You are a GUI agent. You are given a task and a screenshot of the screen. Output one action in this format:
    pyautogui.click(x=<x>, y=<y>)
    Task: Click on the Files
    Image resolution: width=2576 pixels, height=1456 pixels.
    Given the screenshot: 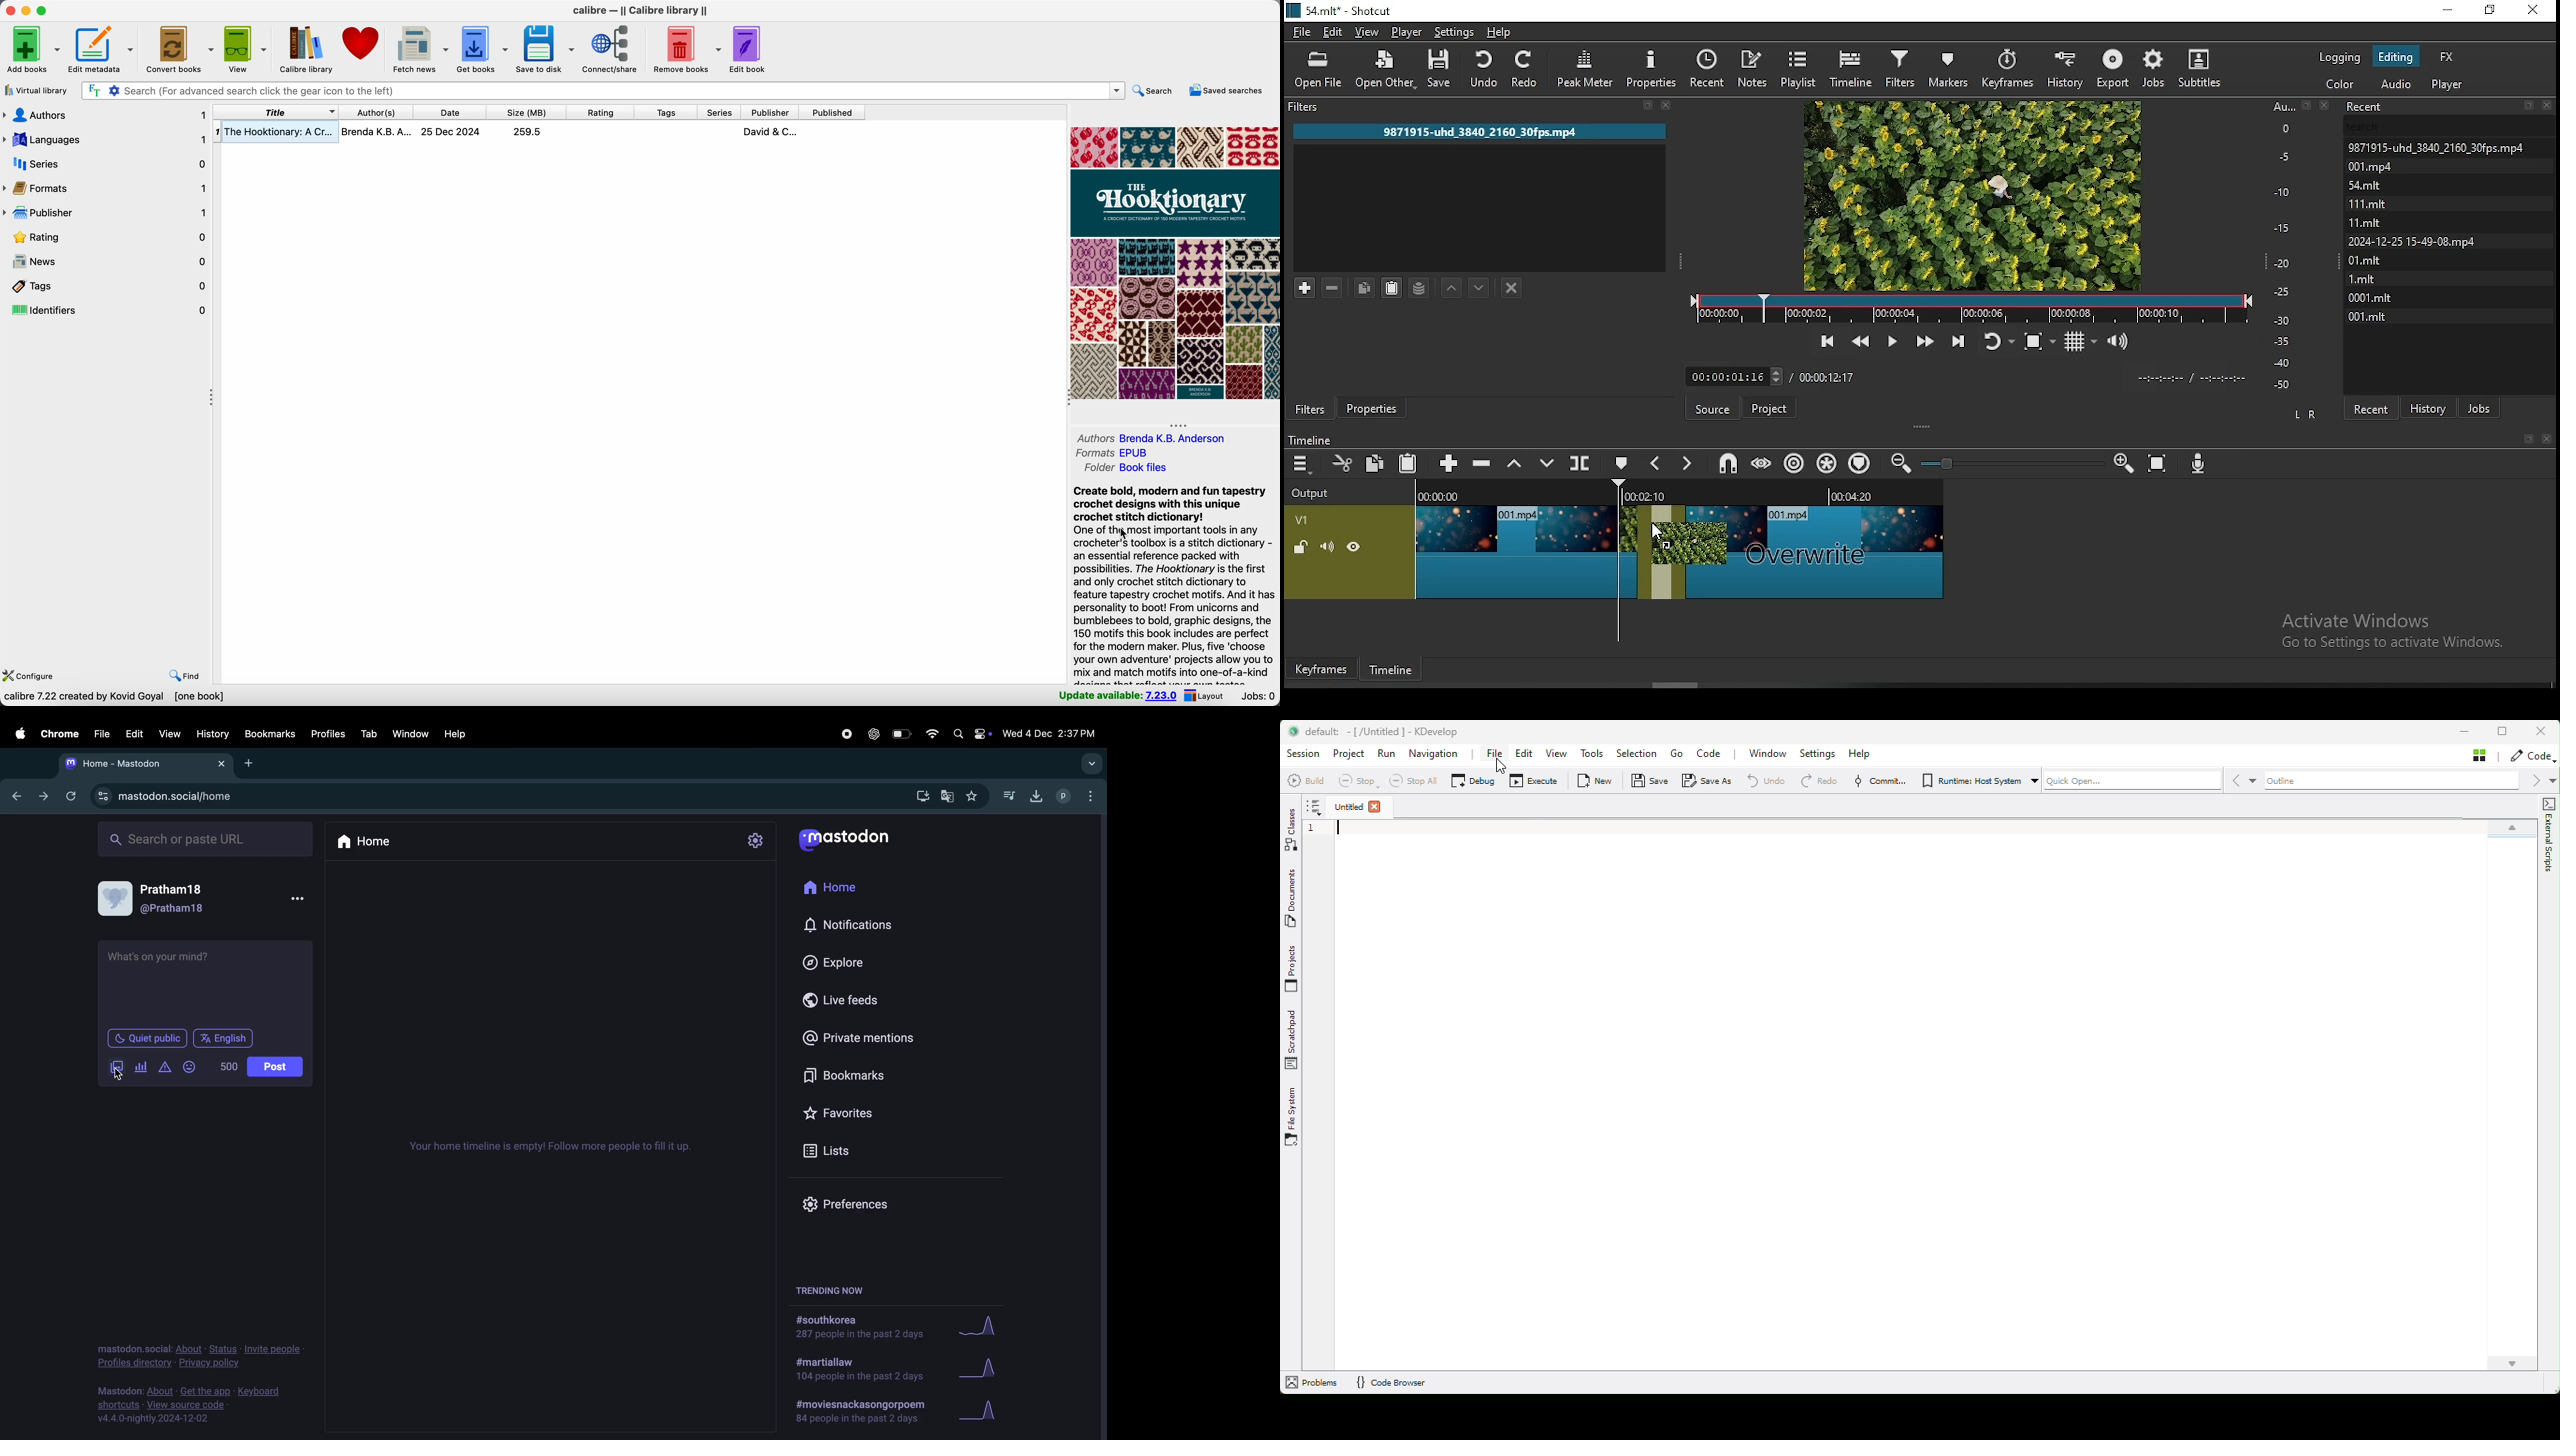 What is the action you would take?
    pyautogui.click(x=100, y=733)
    